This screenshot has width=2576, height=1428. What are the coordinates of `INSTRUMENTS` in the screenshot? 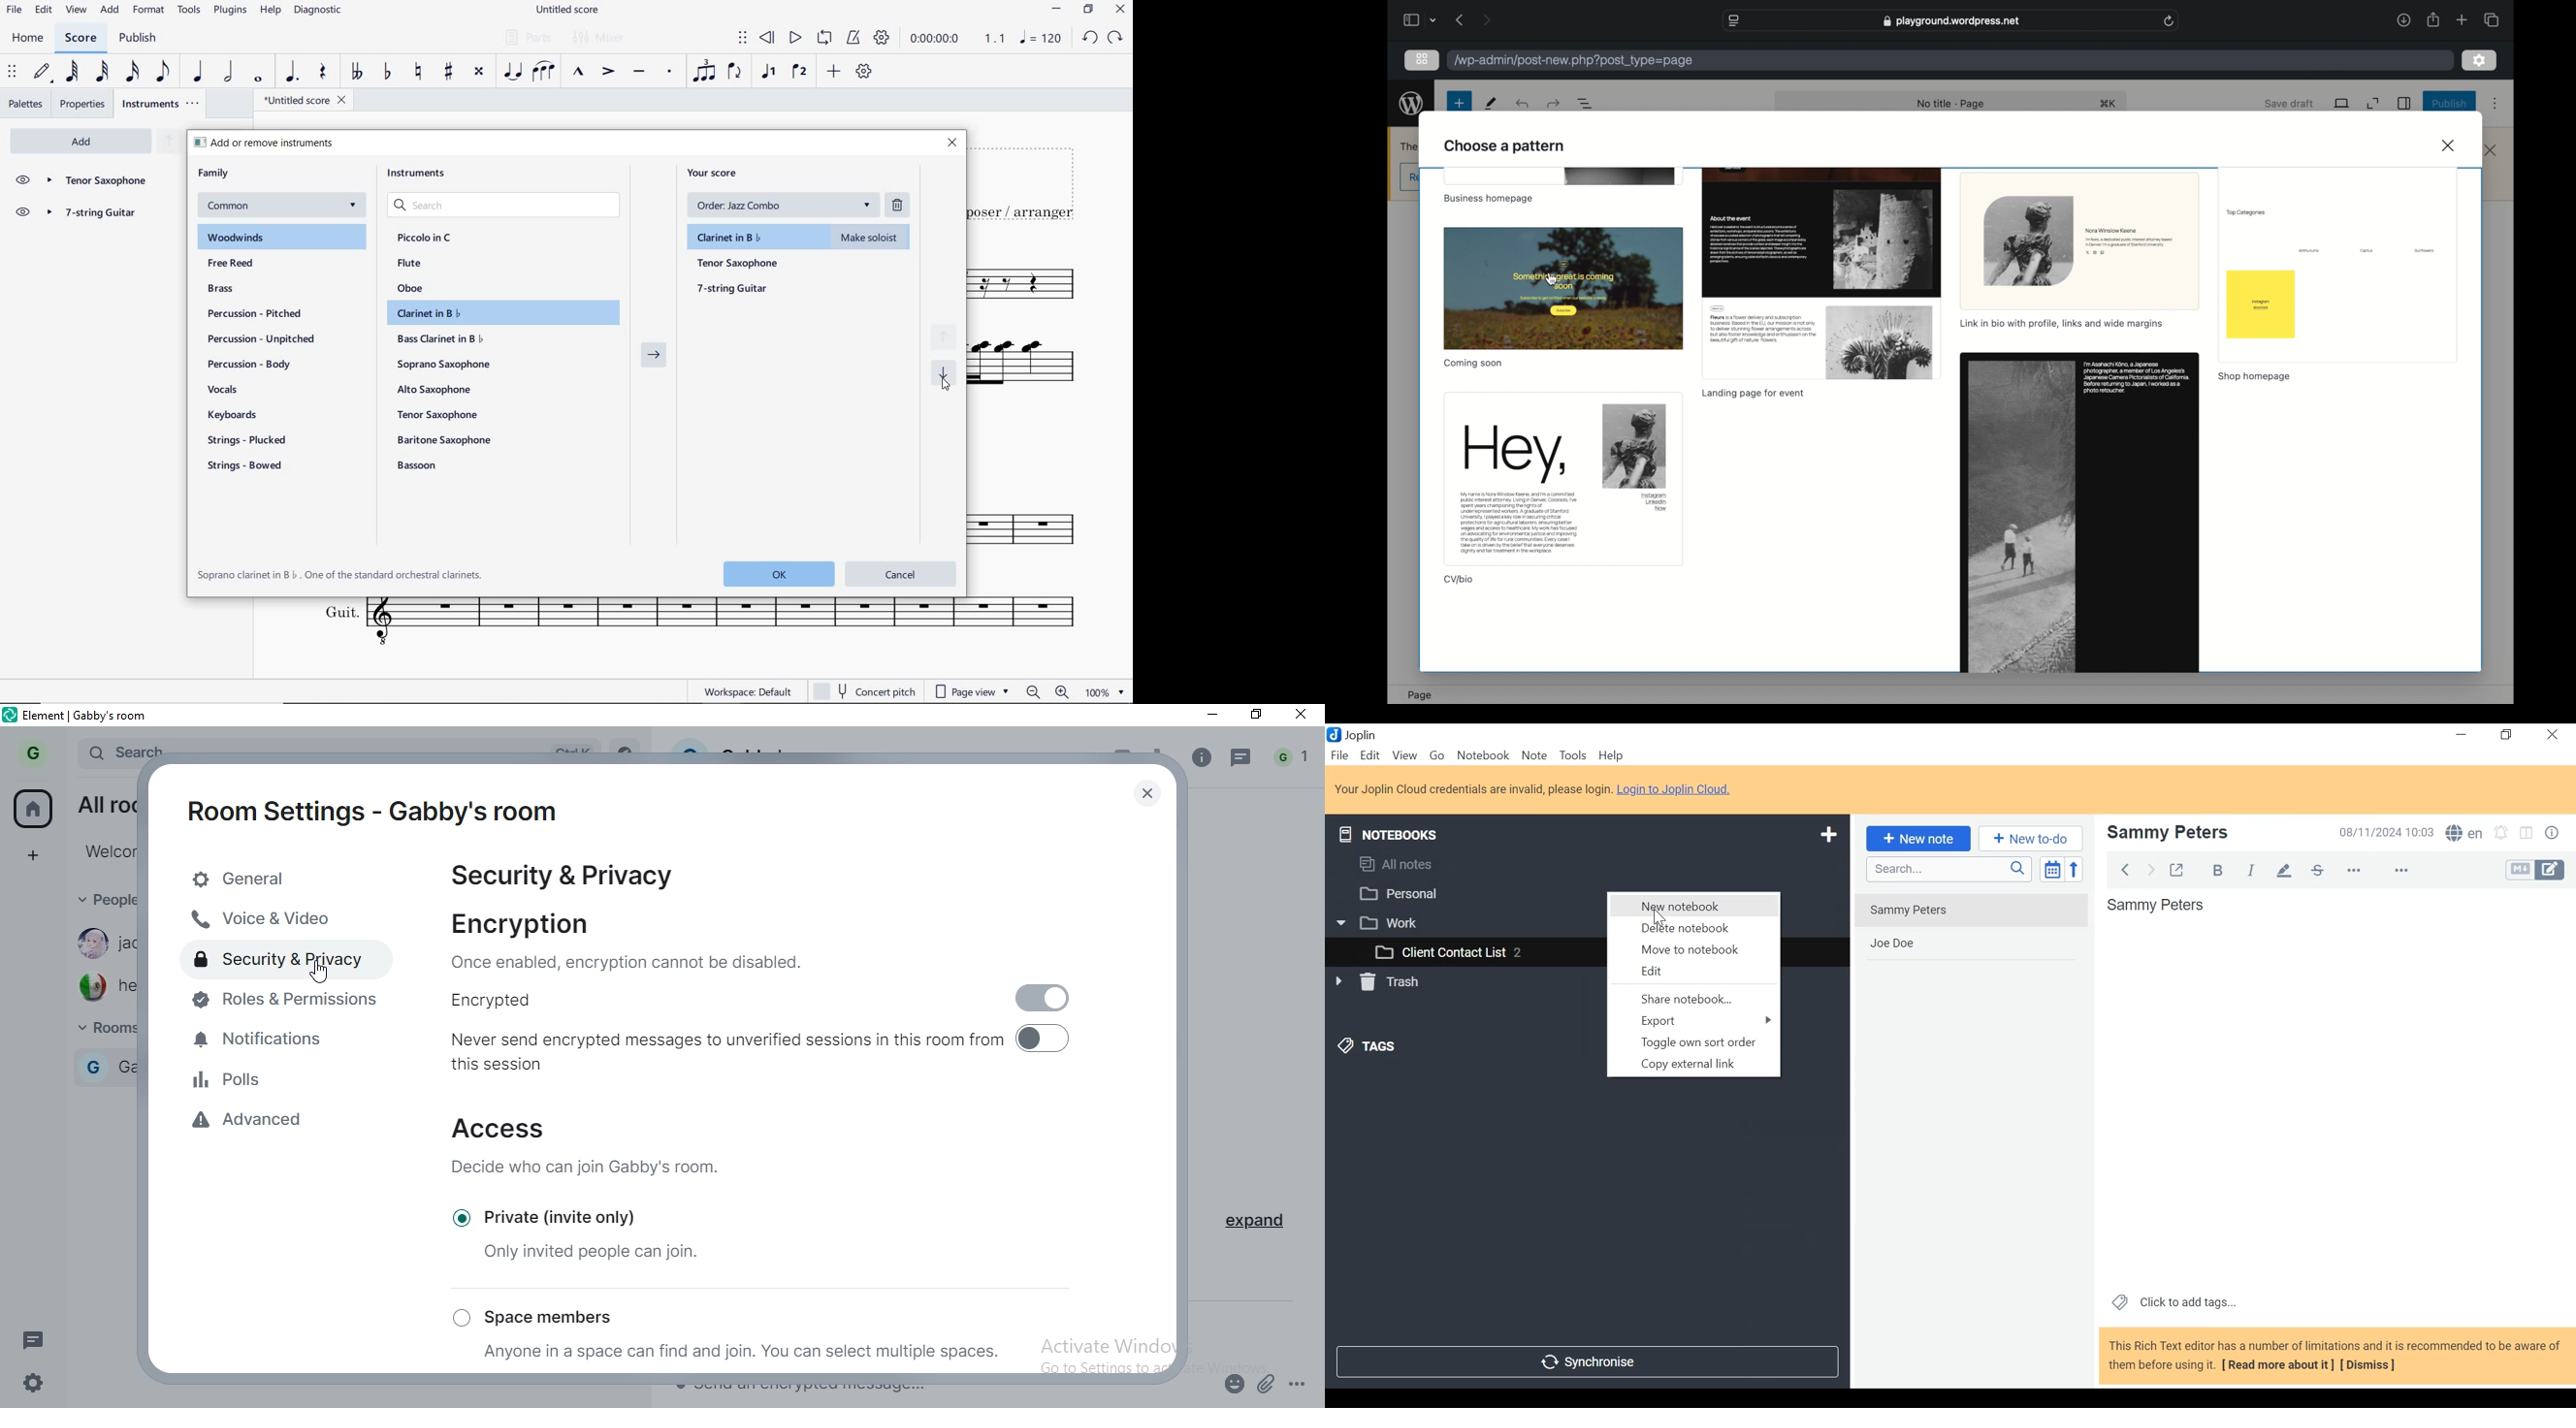 It's located at (162, 103).